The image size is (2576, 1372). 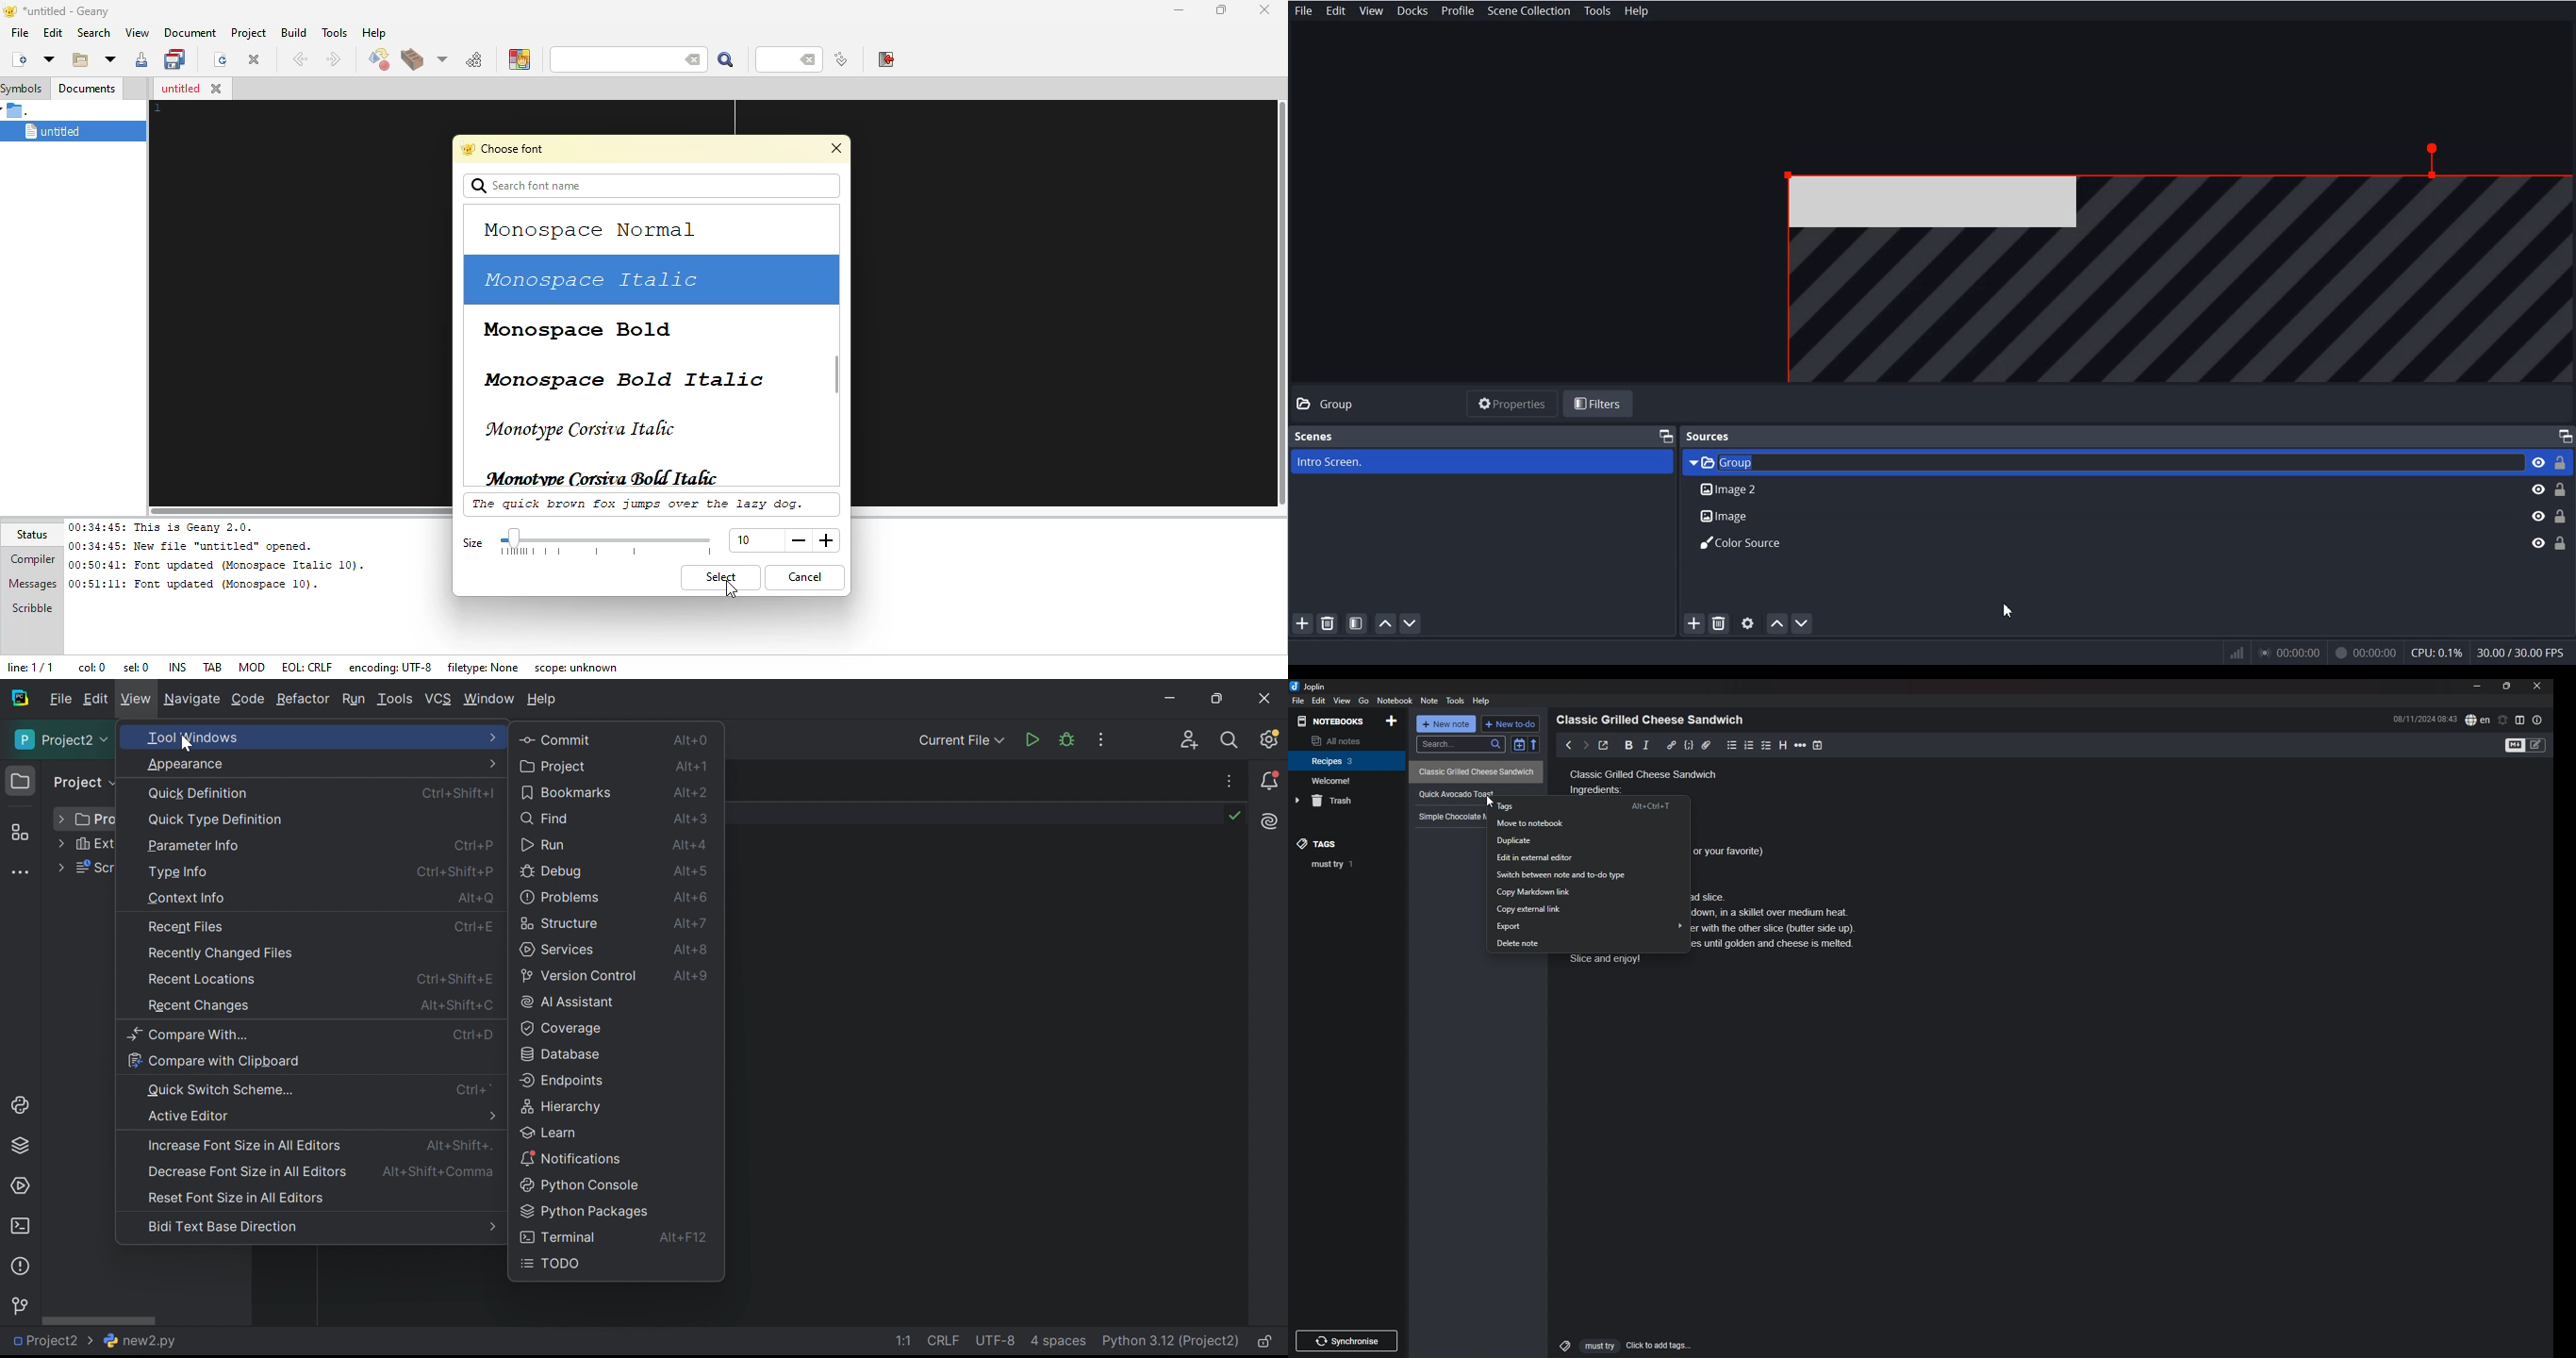 I want to click on 30.007 30.00 EPs, so click(x=2525, y=652).